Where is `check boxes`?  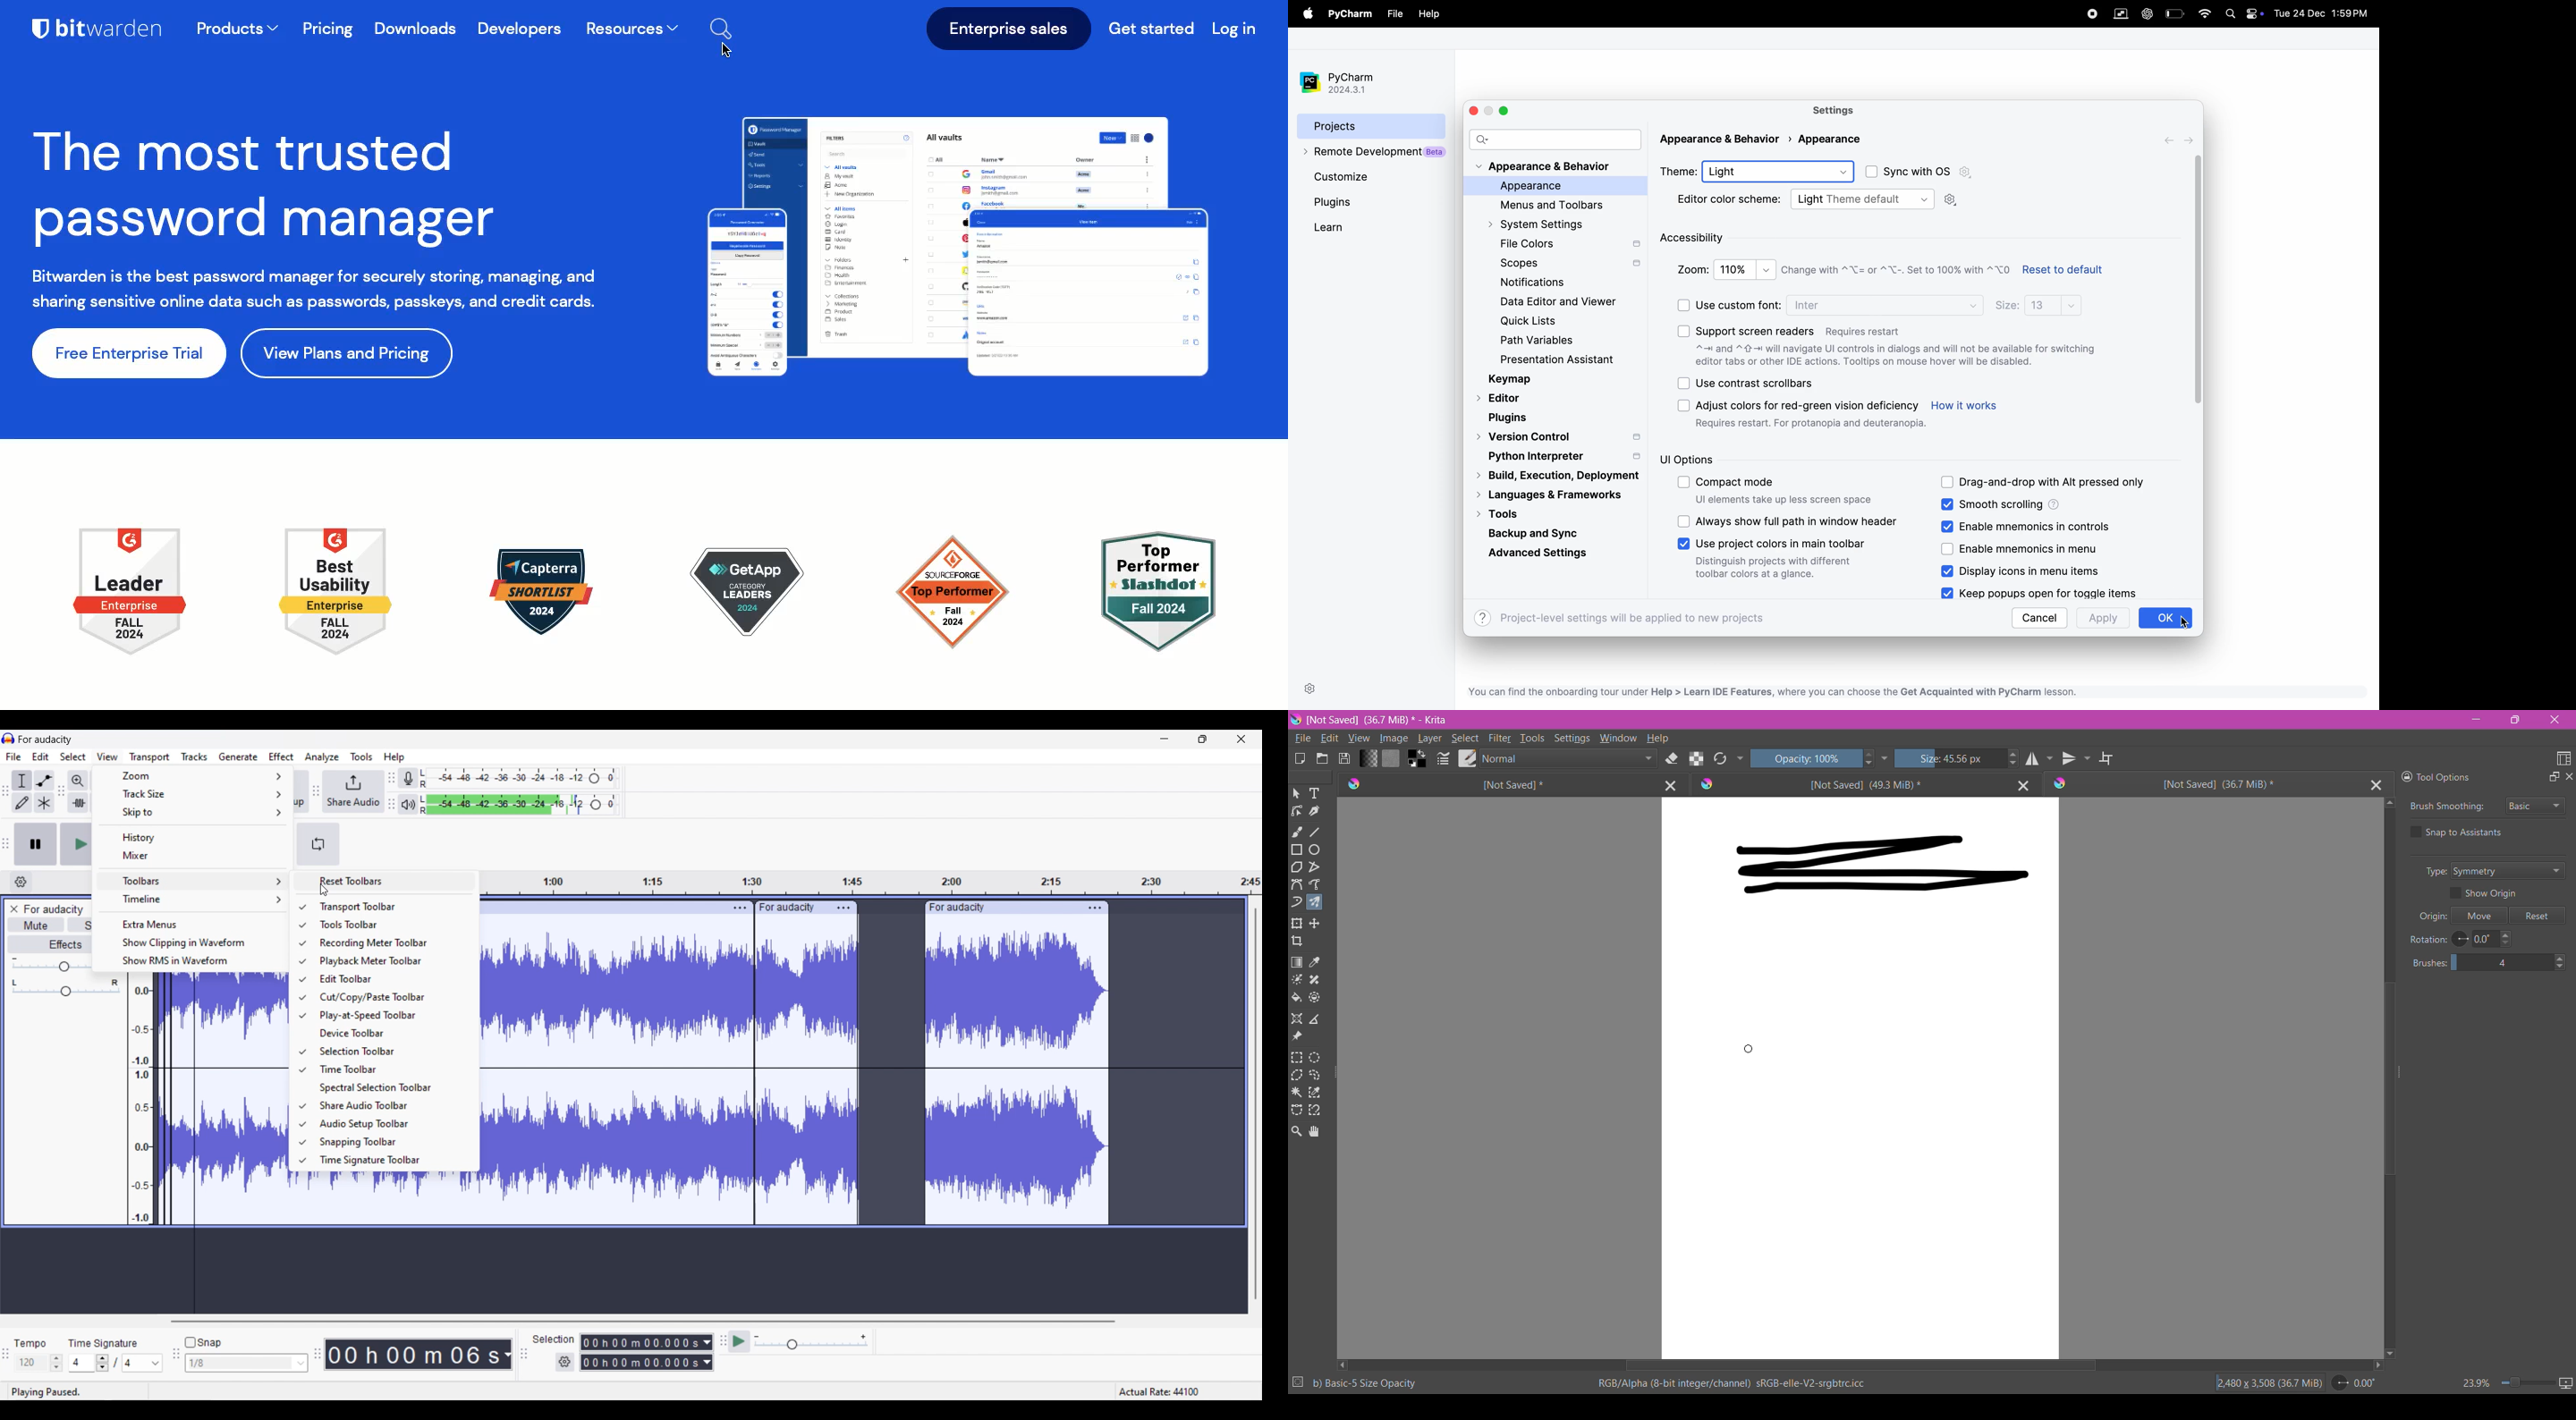 check boxes is located at coordinates (1685, 545).